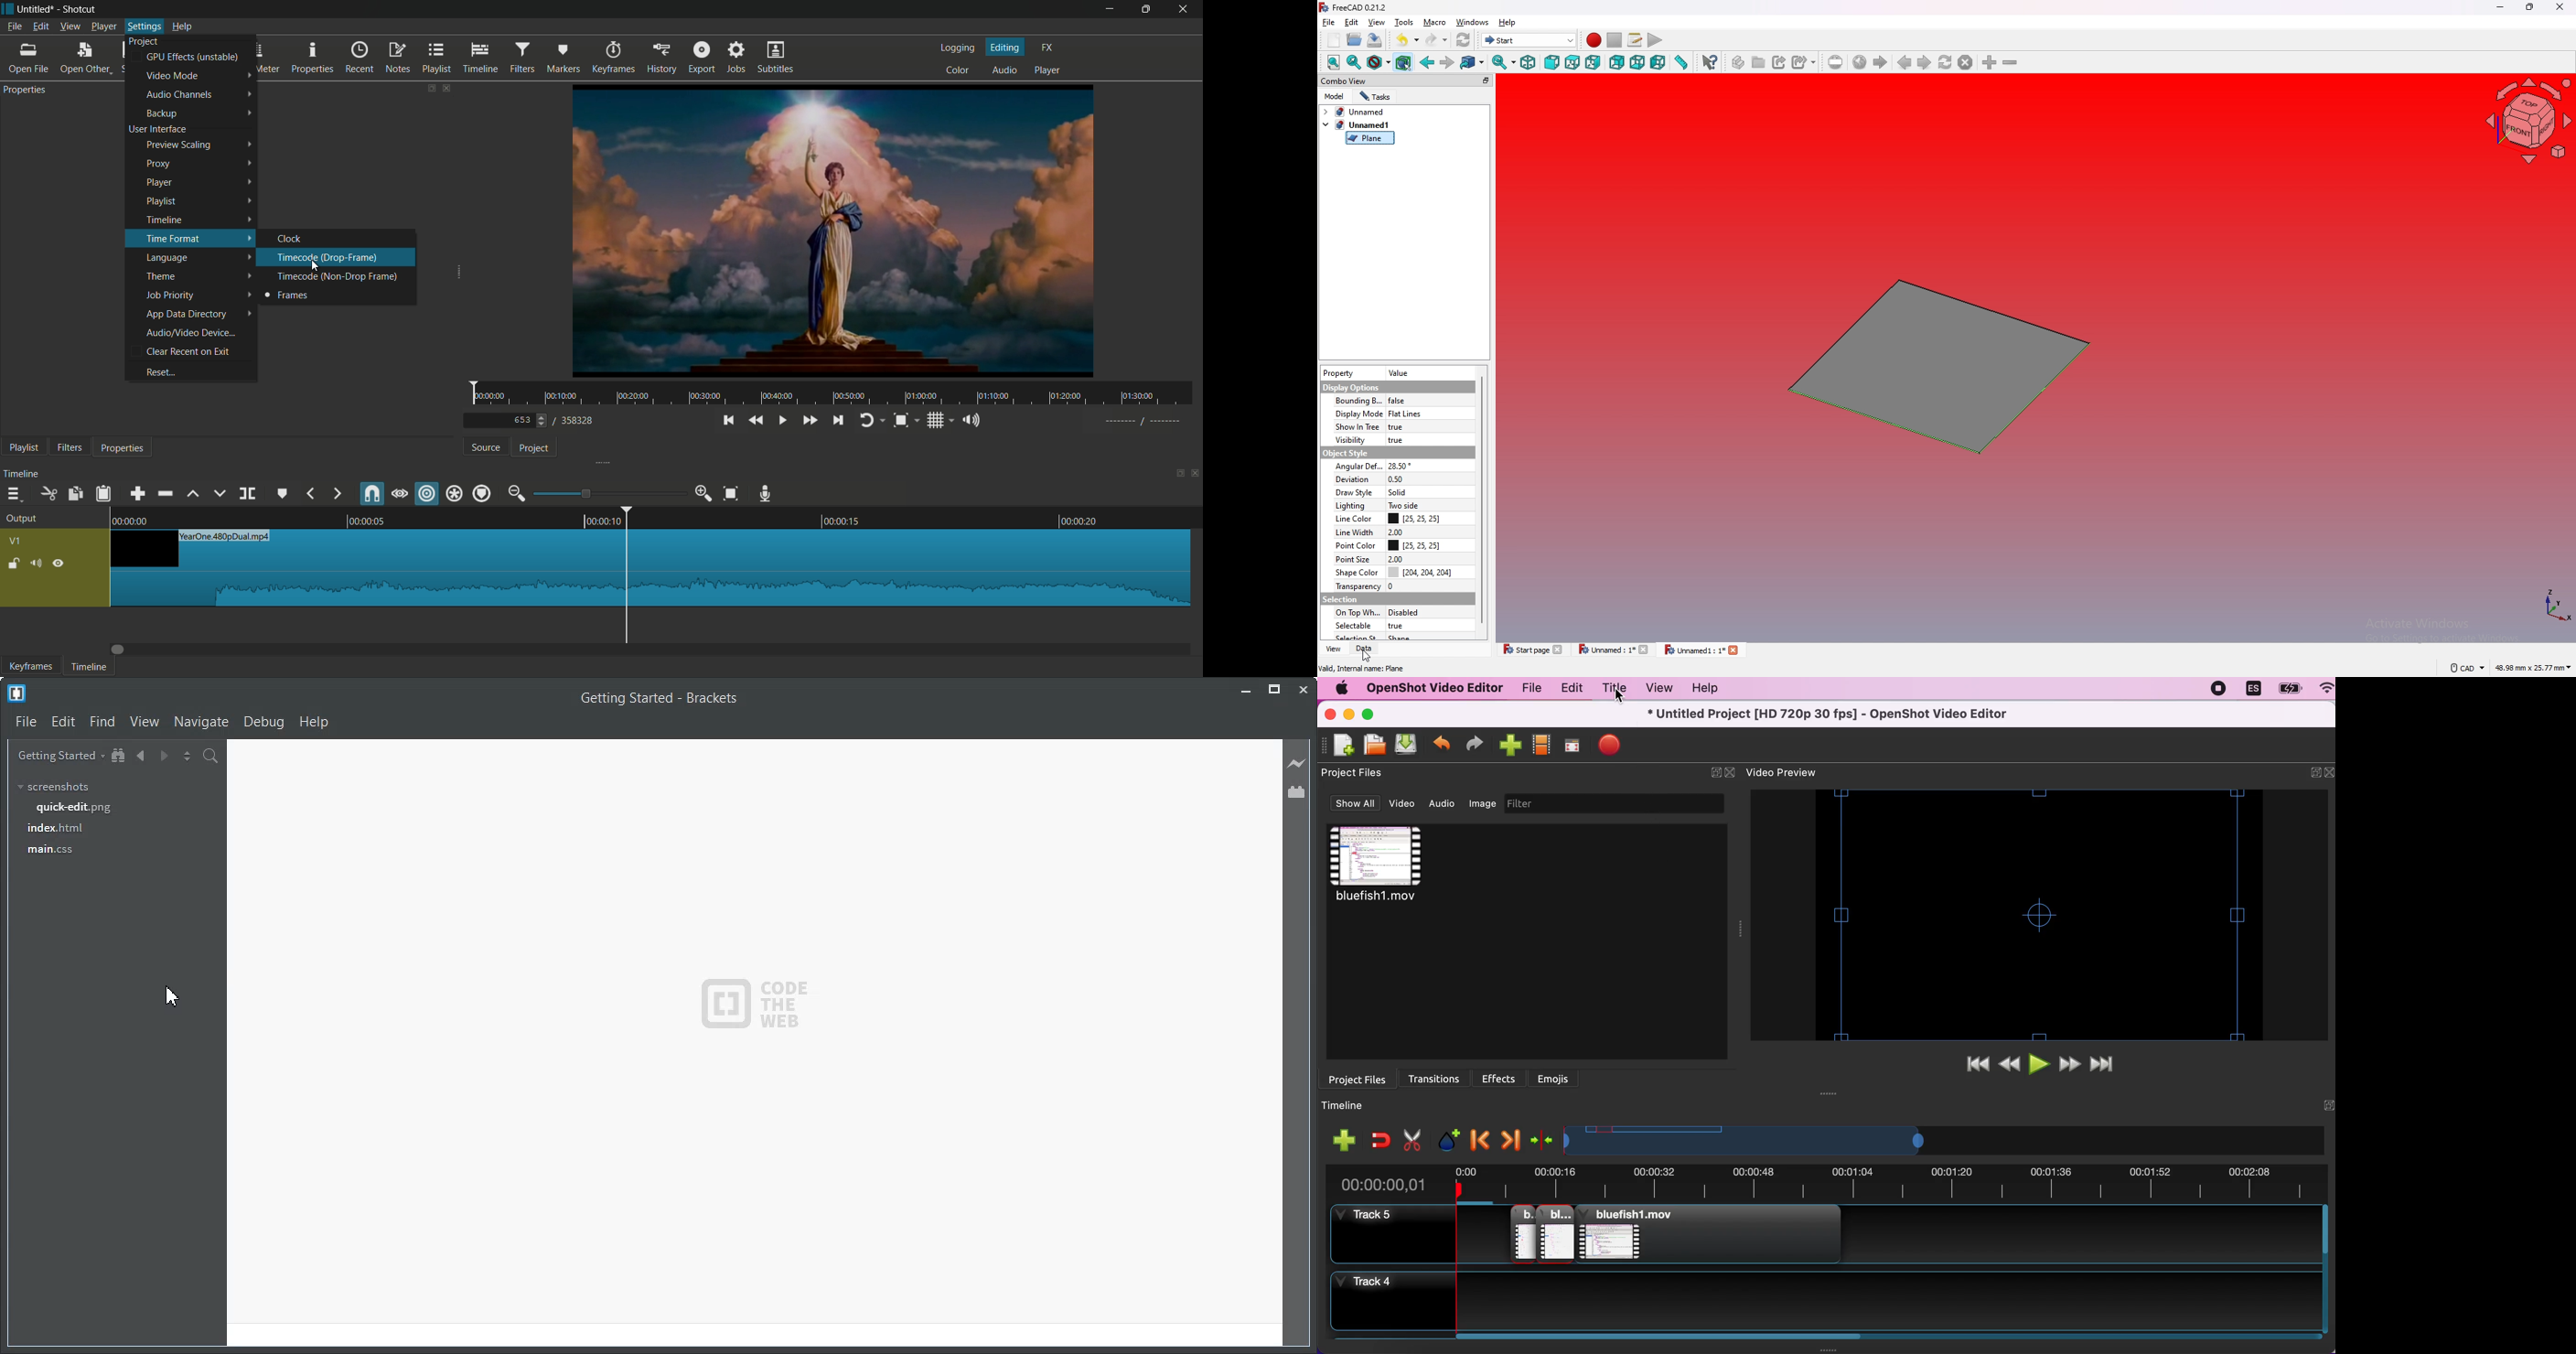 This screenshot has width=2576, height=1372. I want to click on paste, so click(105, 493).